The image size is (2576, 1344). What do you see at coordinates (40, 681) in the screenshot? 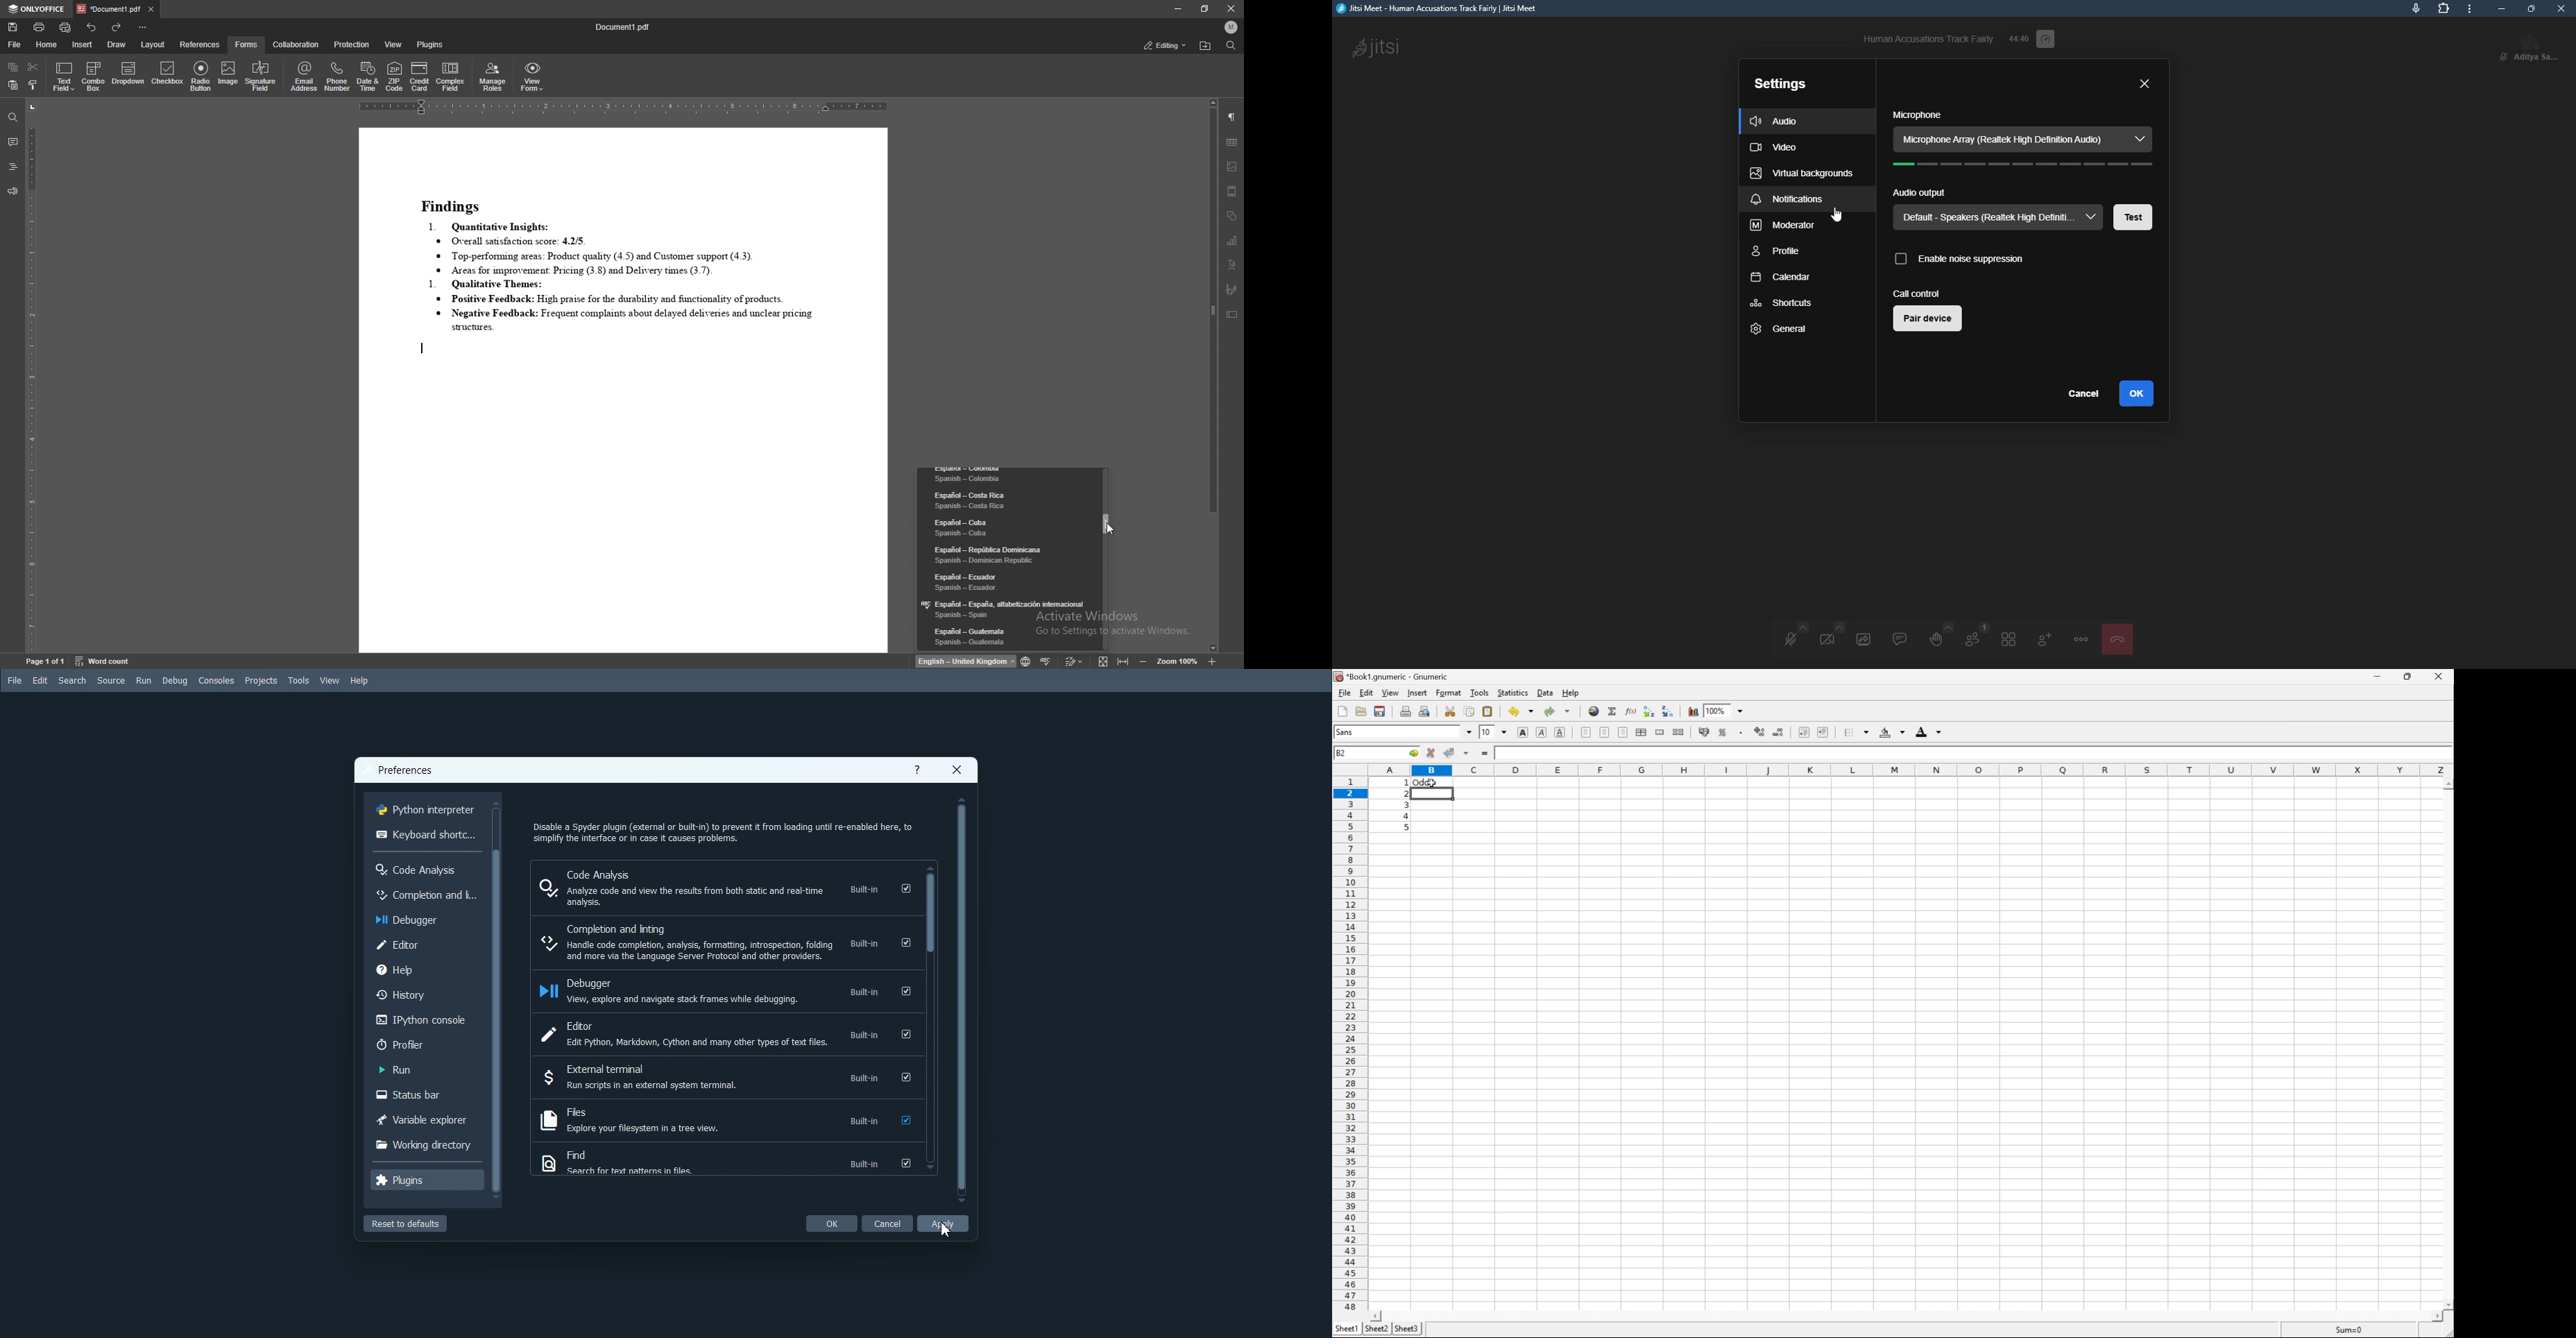
I see `Edit` at bounding box center [40, 681].